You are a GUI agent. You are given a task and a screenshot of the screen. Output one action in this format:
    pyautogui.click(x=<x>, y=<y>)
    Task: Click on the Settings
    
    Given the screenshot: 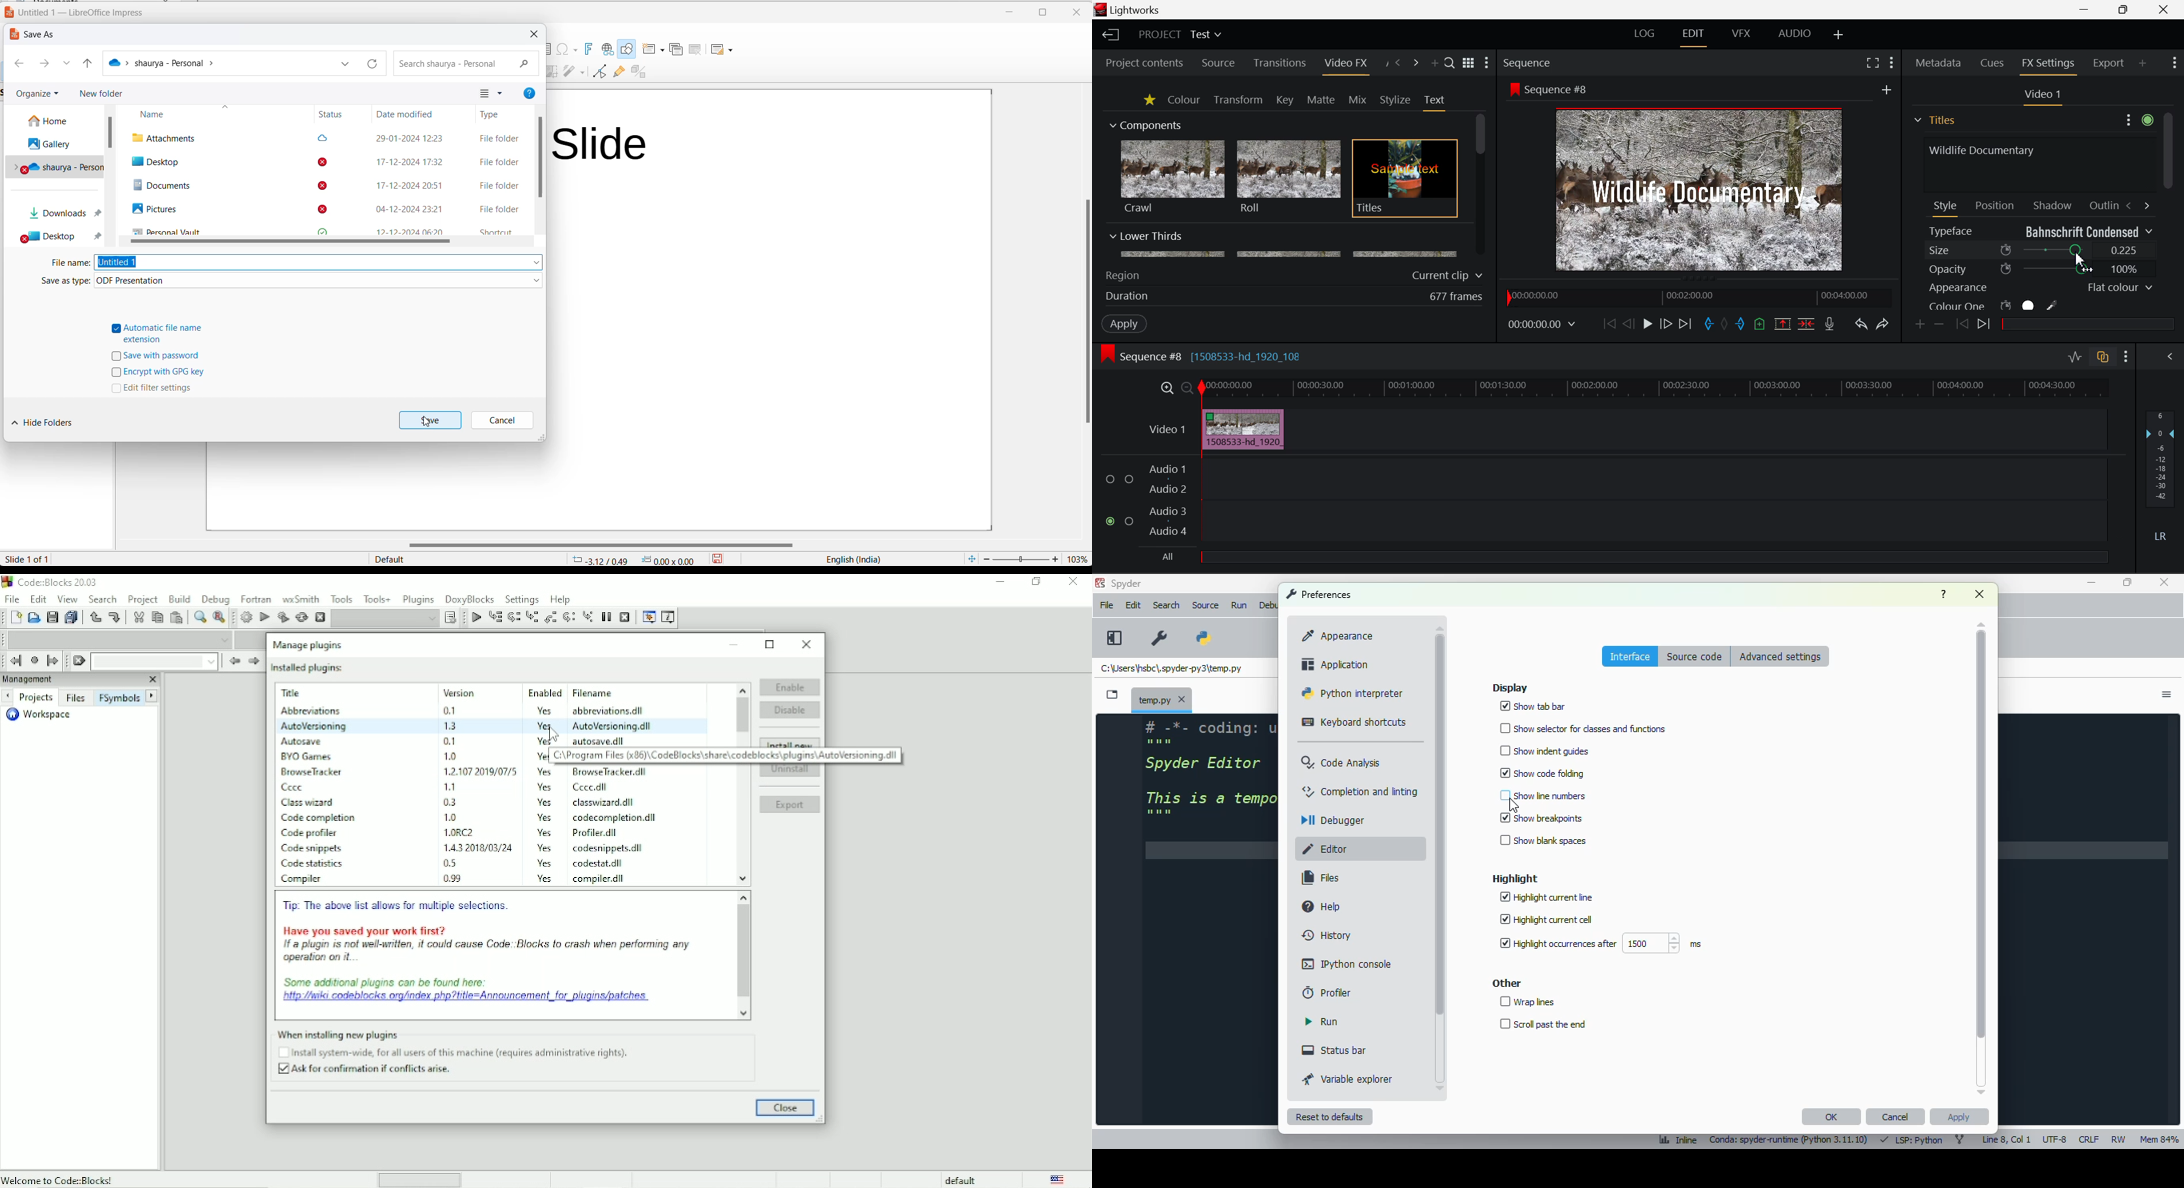 What is the action you would take?
    pyautogui.click(x=523, y=598)
    